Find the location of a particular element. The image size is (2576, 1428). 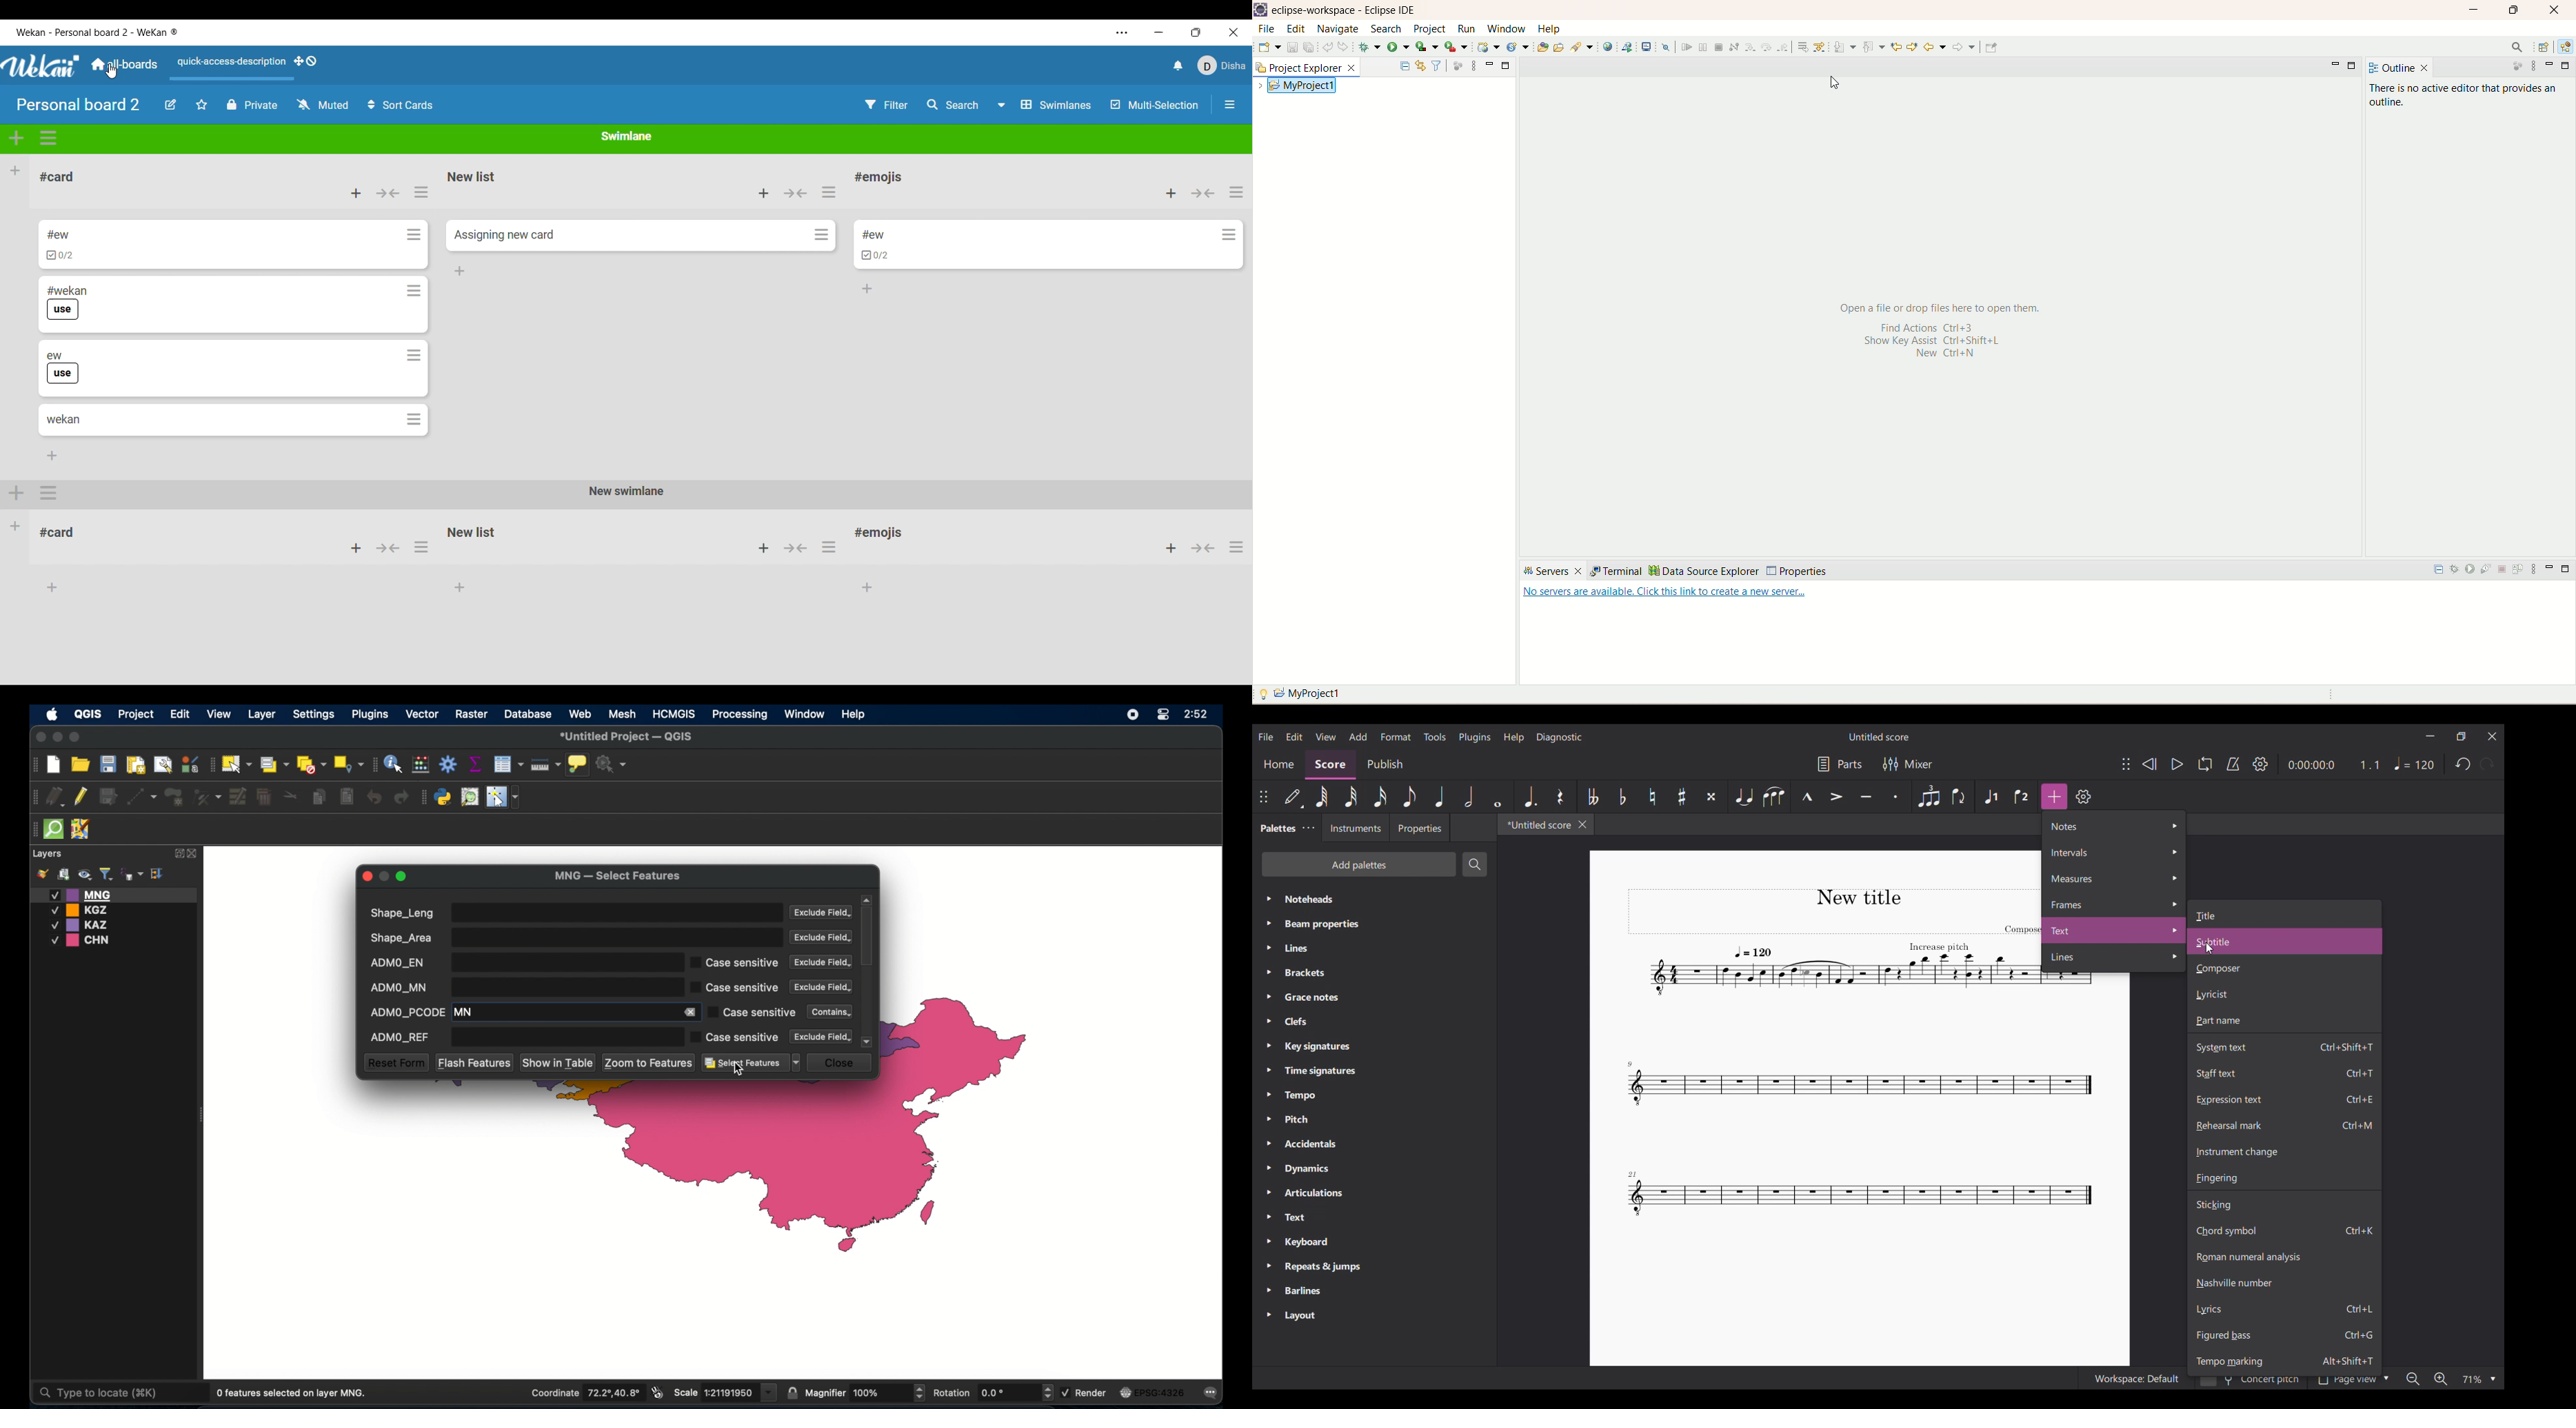

Dynamics is located at coordinates (1374, 1169).